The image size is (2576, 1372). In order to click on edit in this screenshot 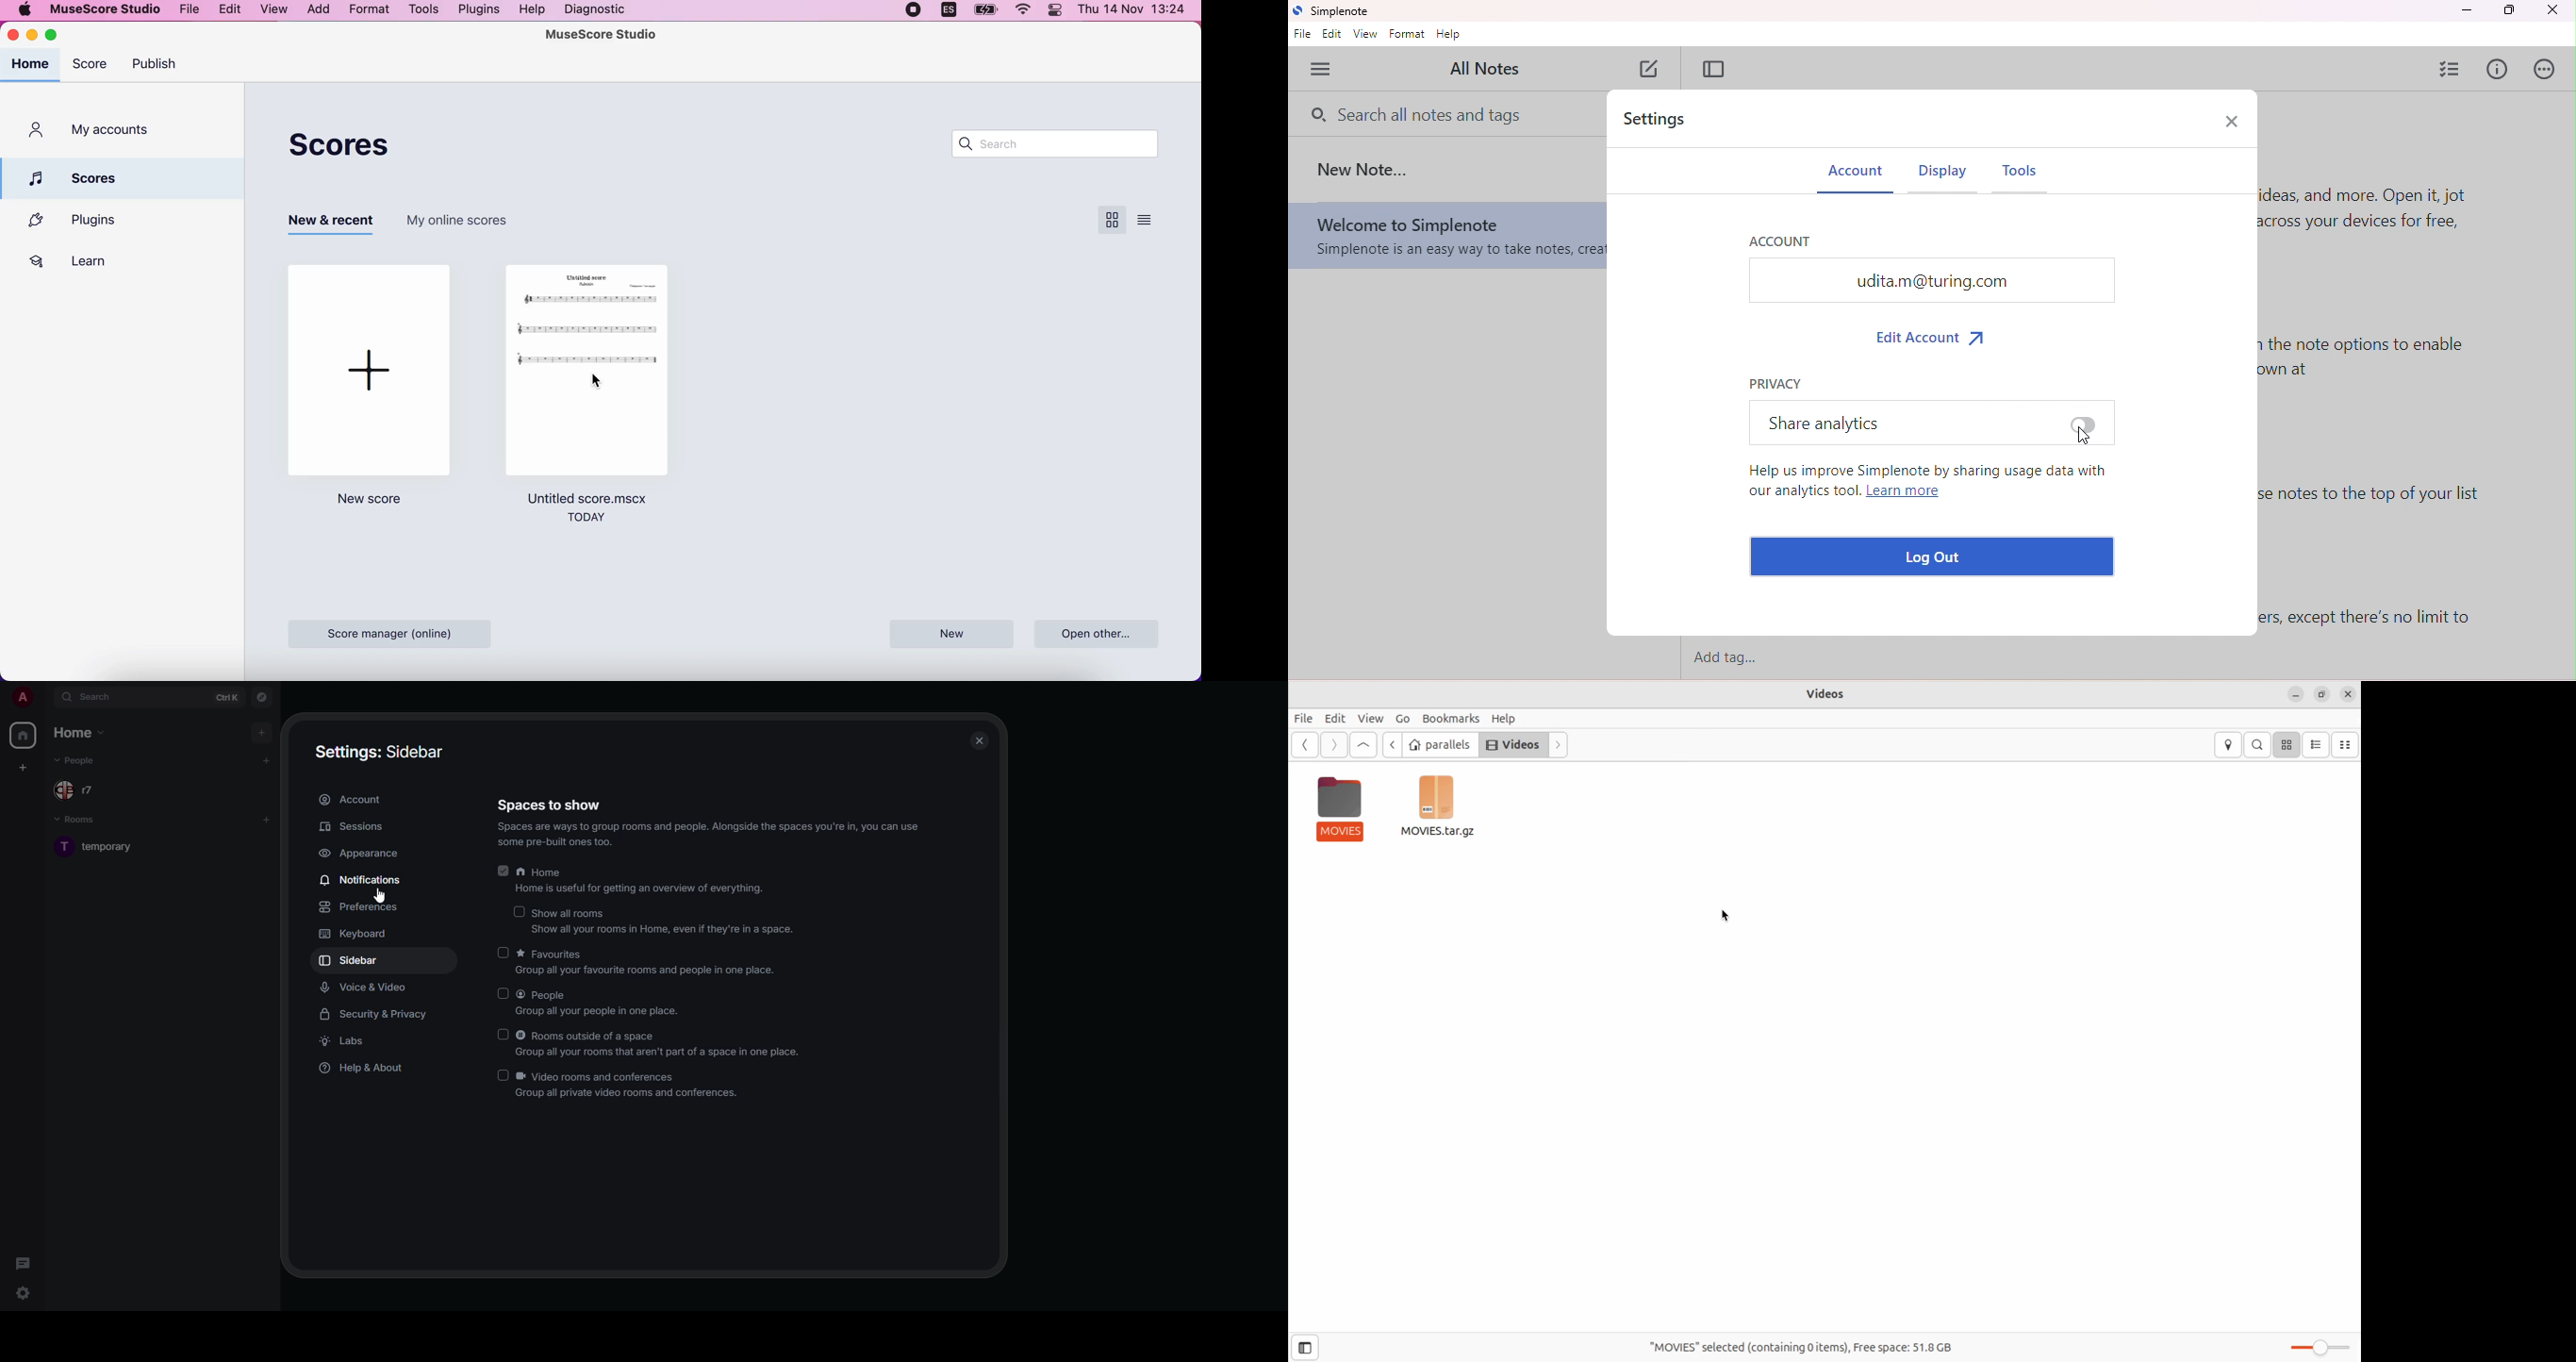, I will do `click(1333, 35)`.